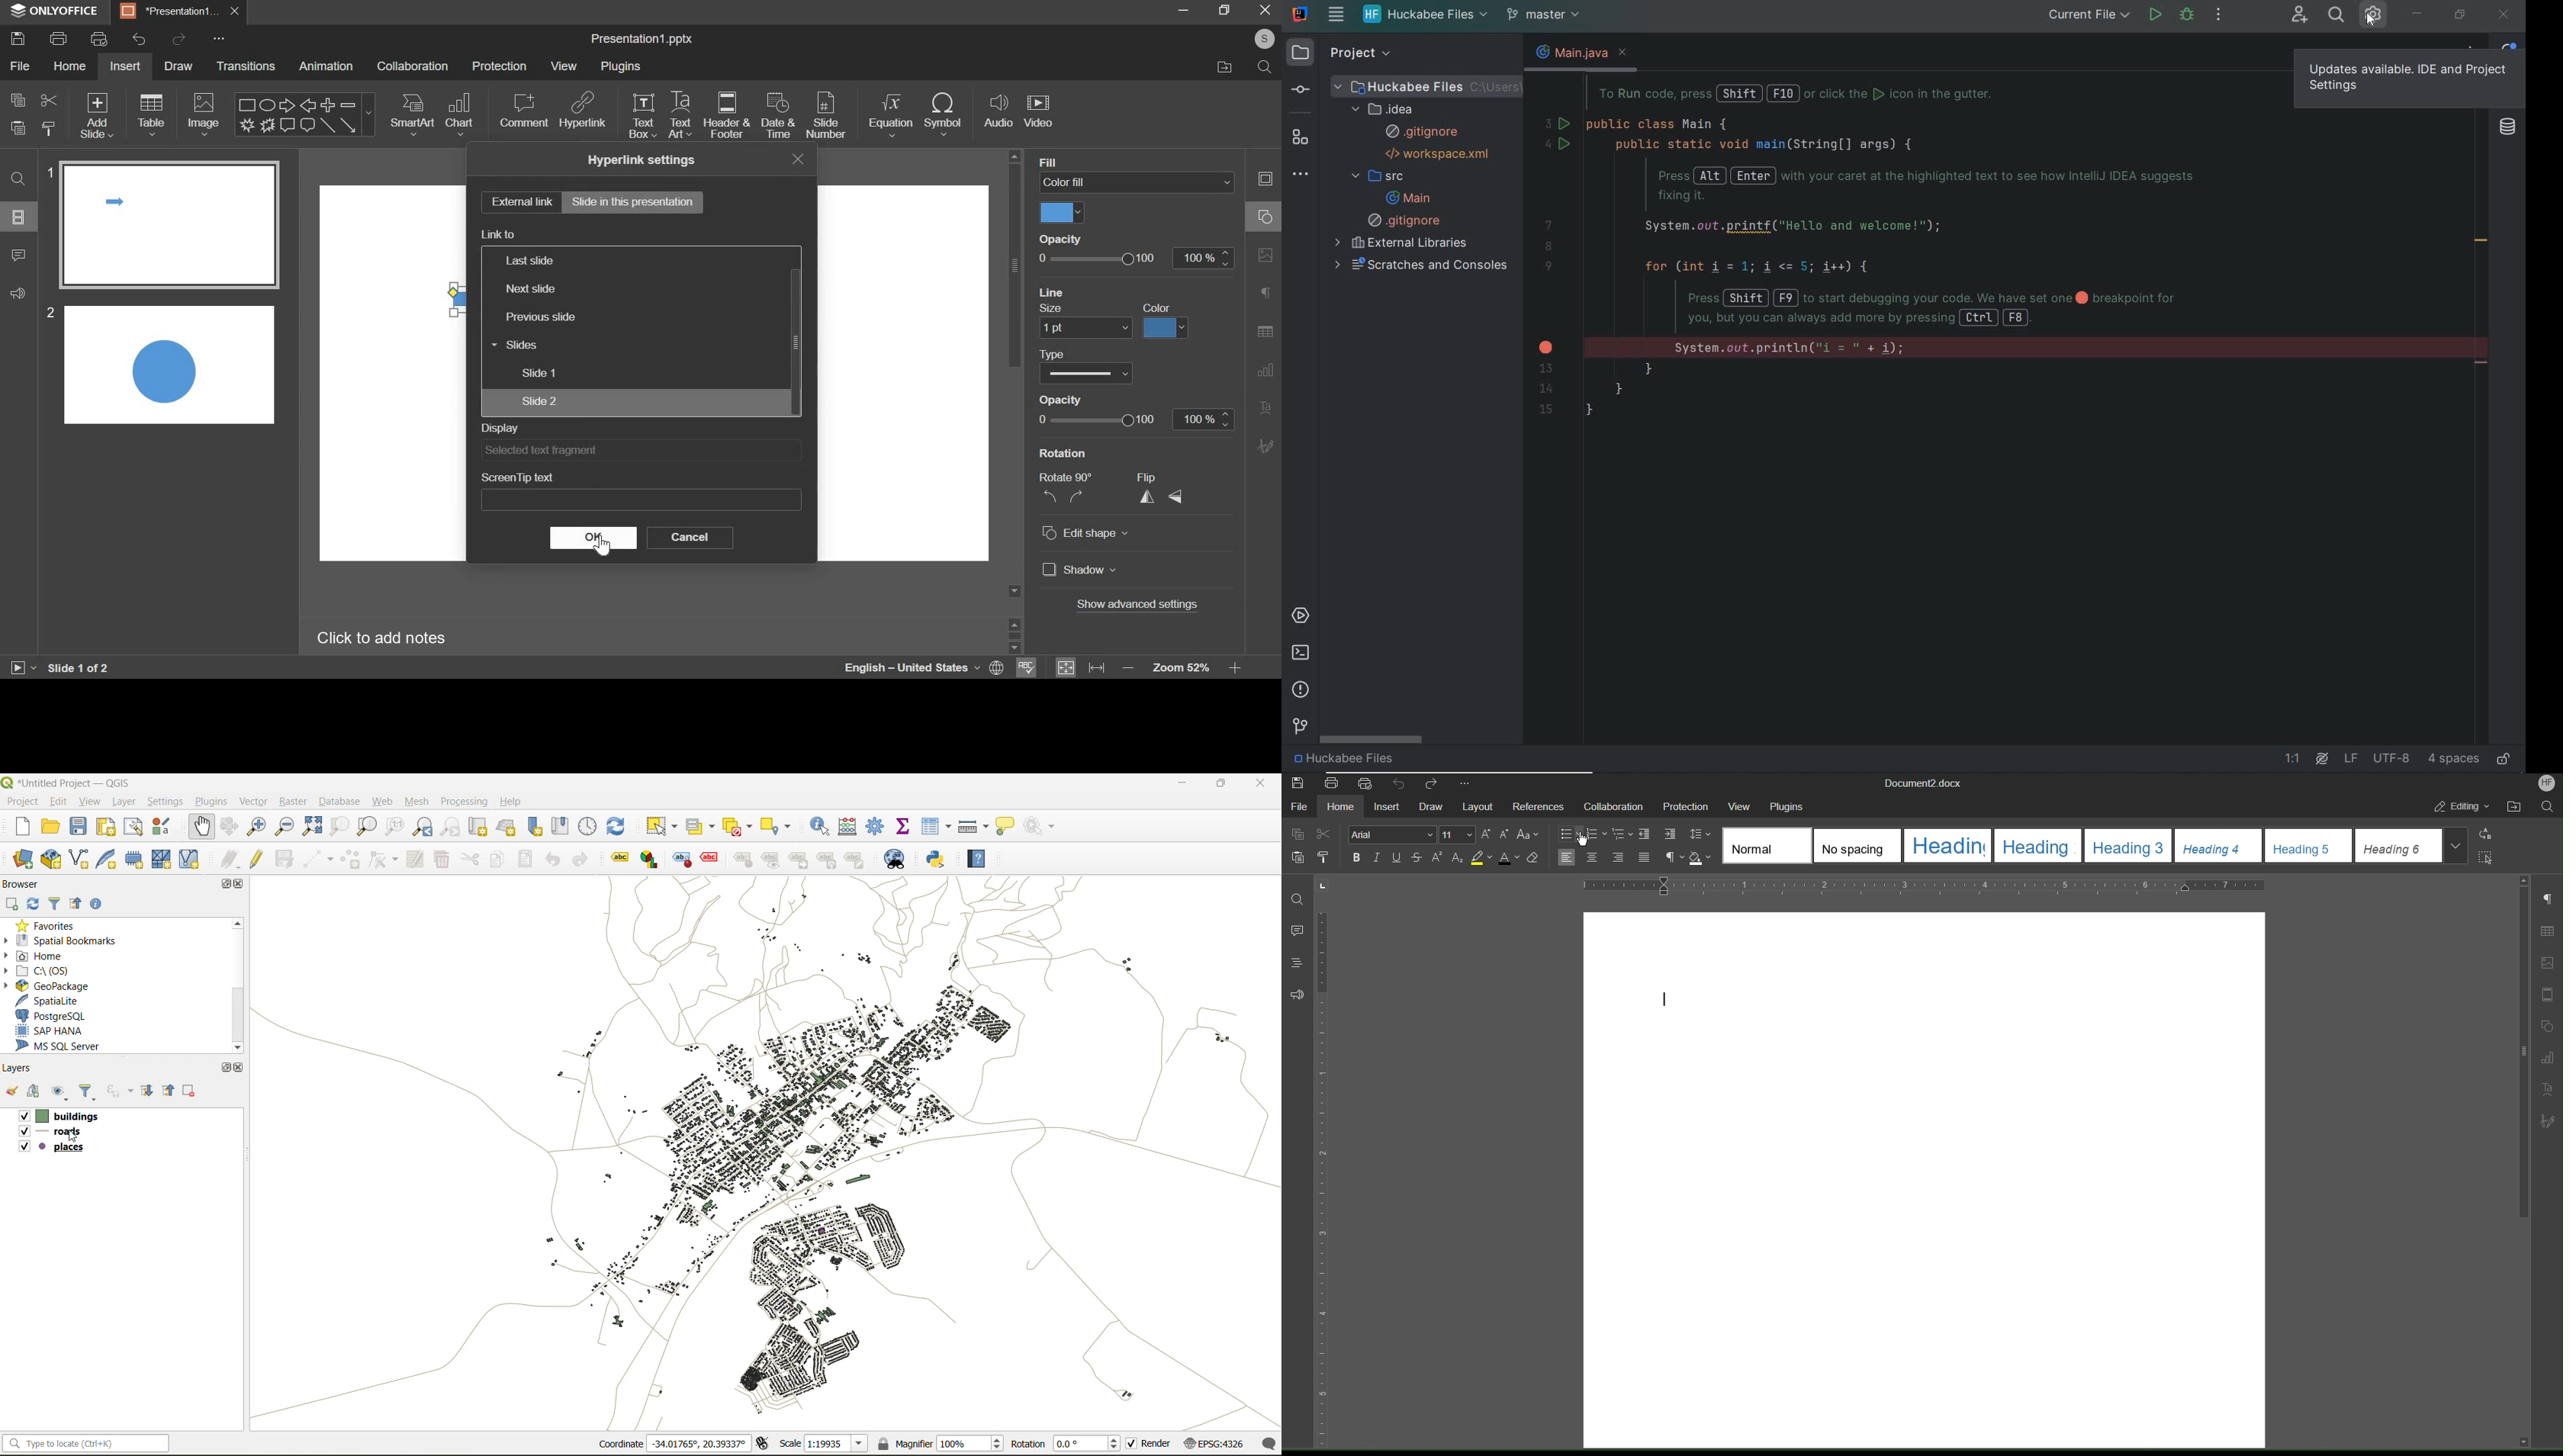 The width and height of the screenshot is (2576, 1456). Describe the element at coordinates (1266, 68) in the screenshot. I see `search` at that location.